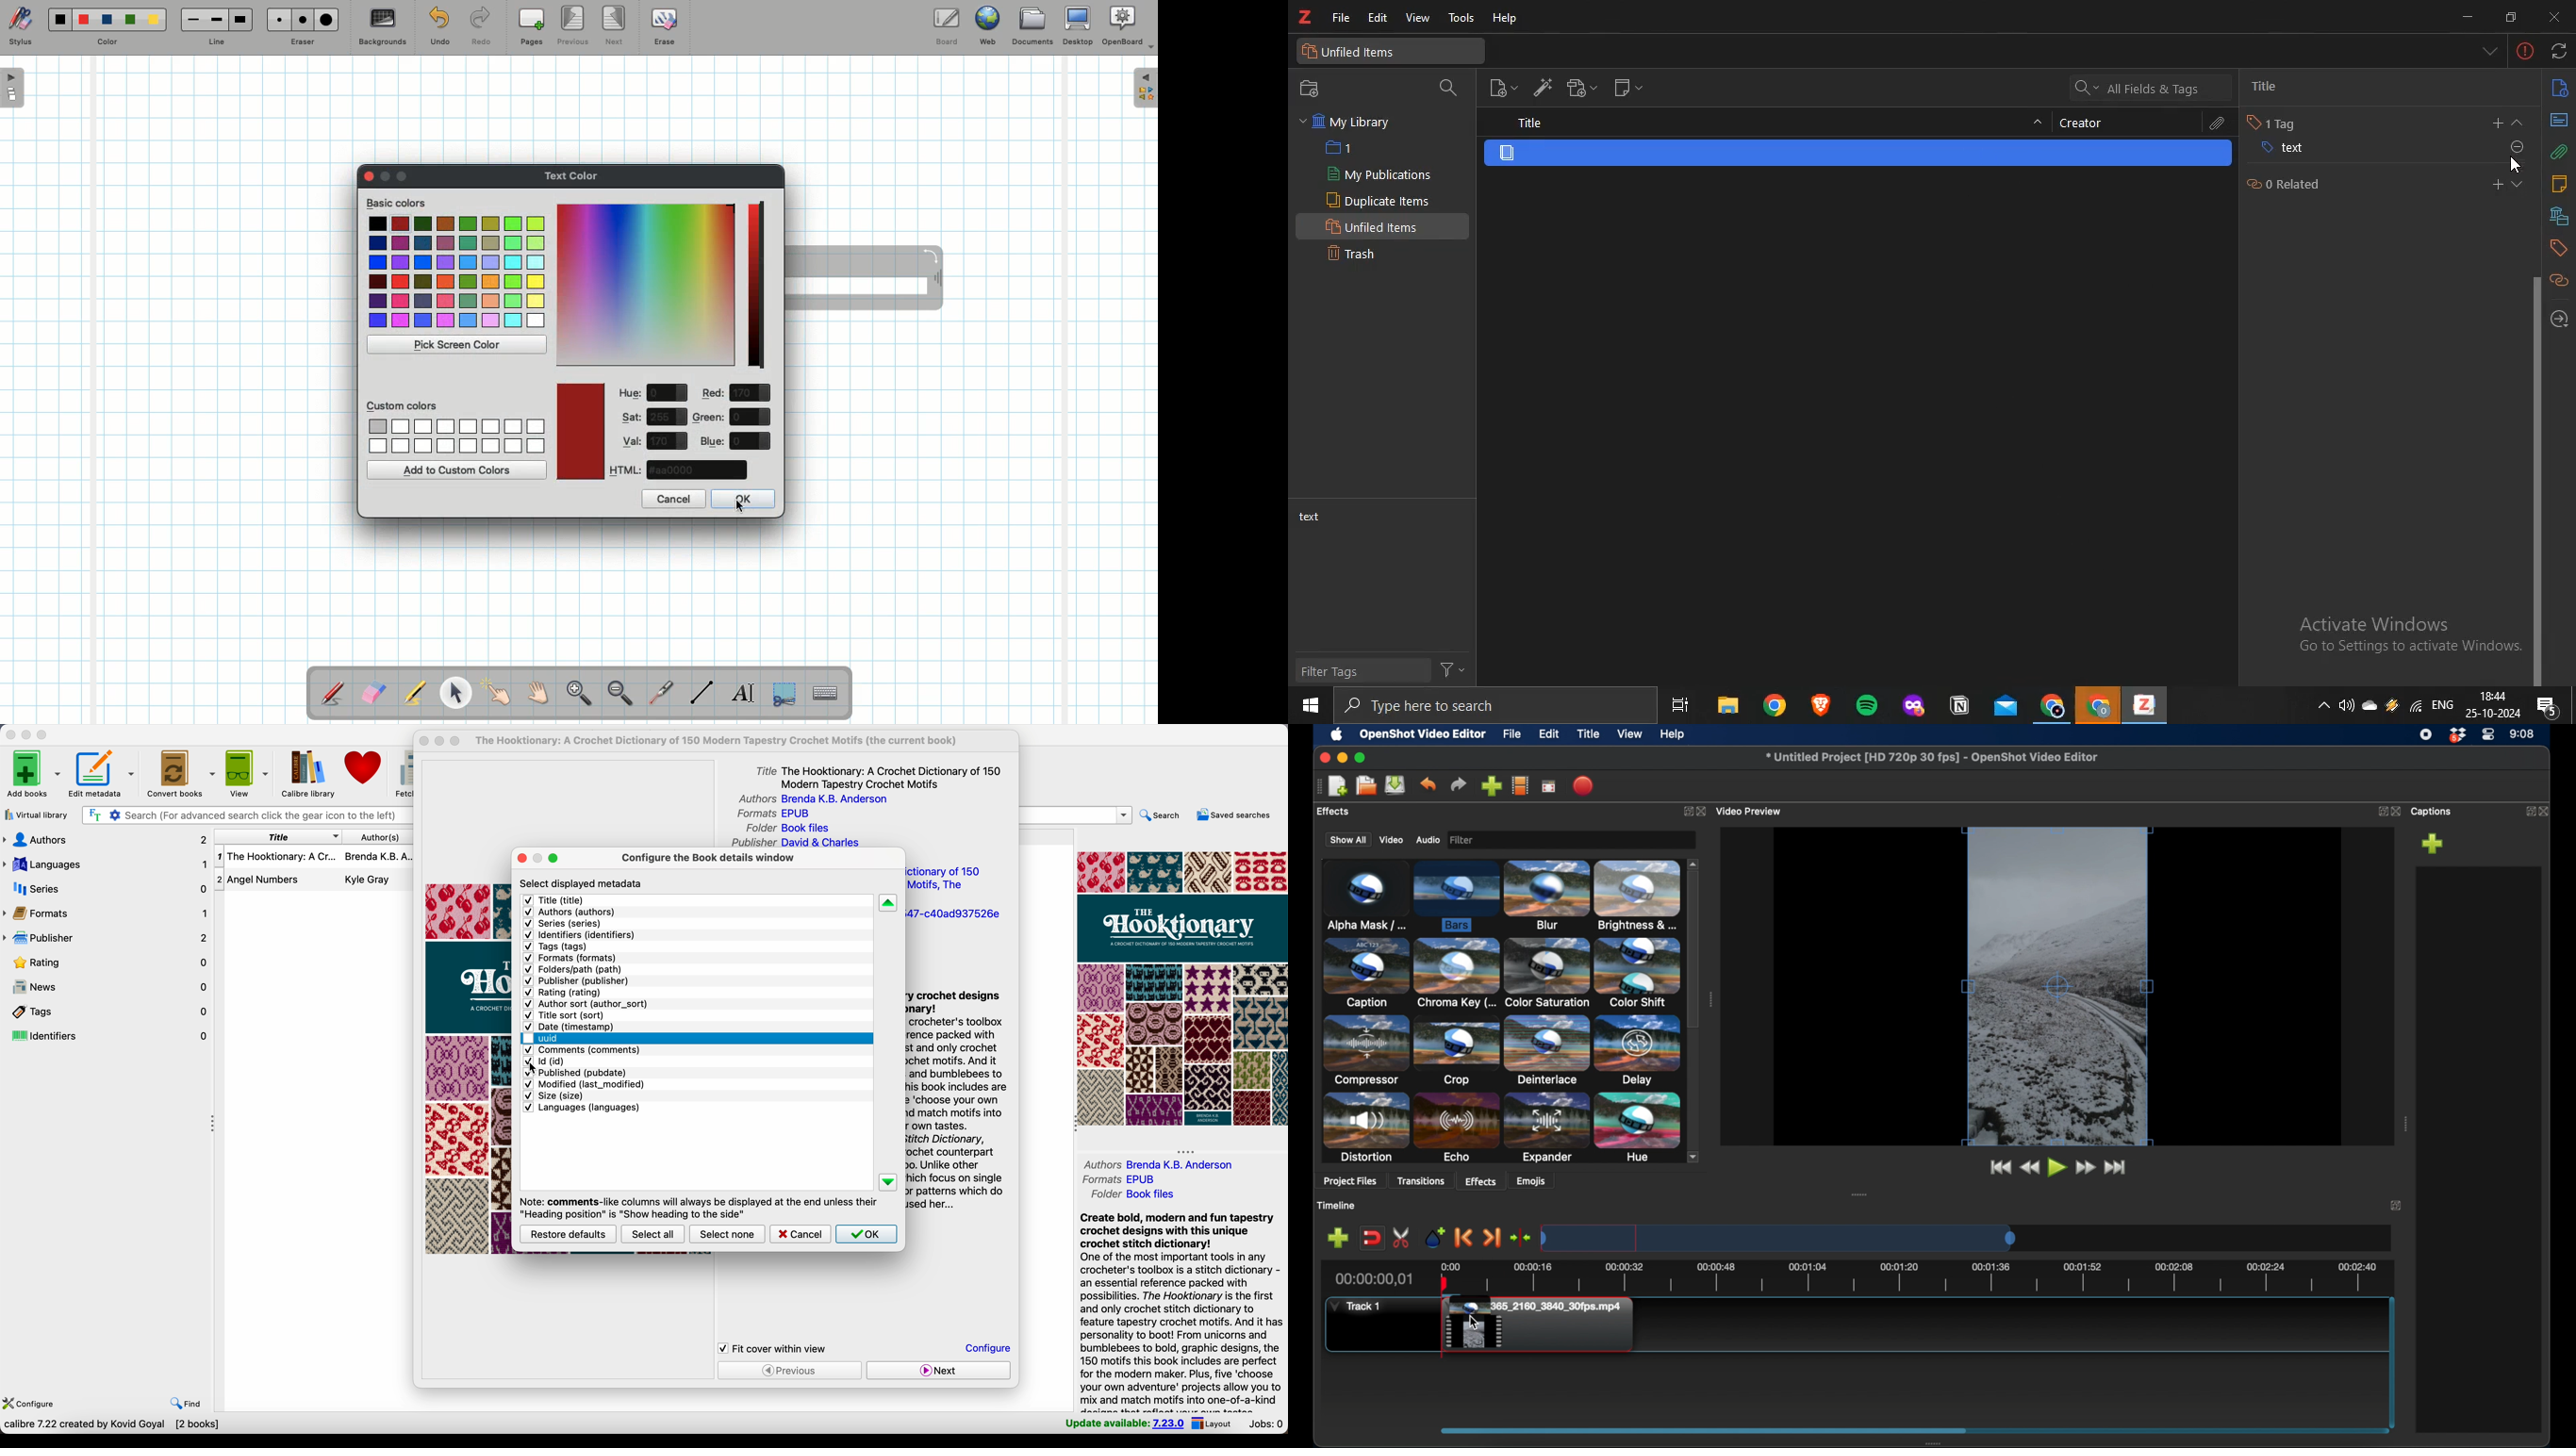  What do you see at coordinates (2561, 89) in the screenshot?
I see `info` at bounding box center [2561, 89].